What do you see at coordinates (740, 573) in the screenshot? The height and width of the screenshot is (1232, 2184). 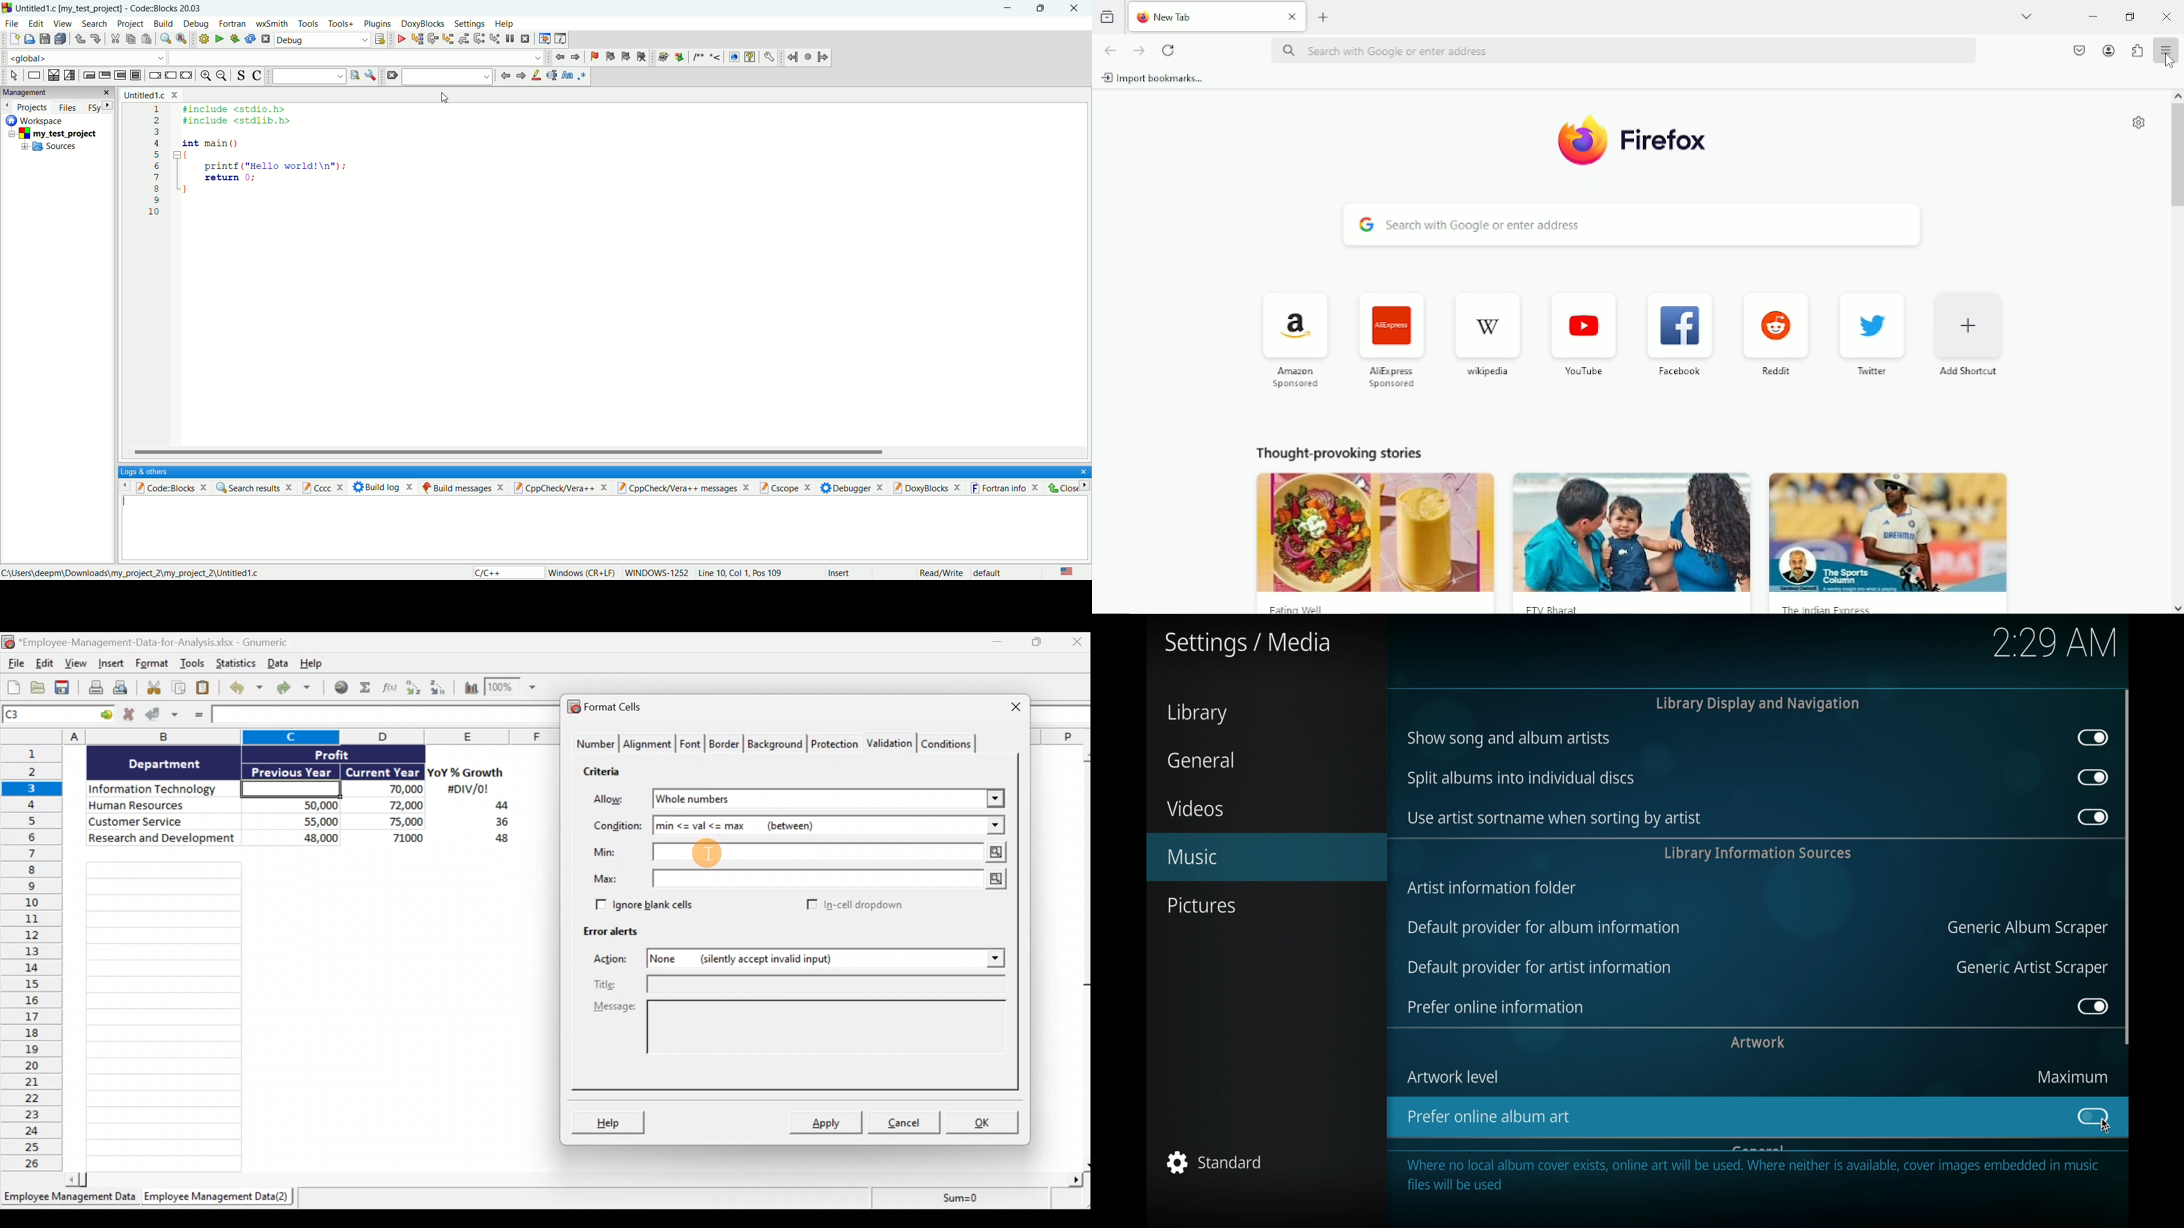 I see `line, col` at bounding box center [740, 573].